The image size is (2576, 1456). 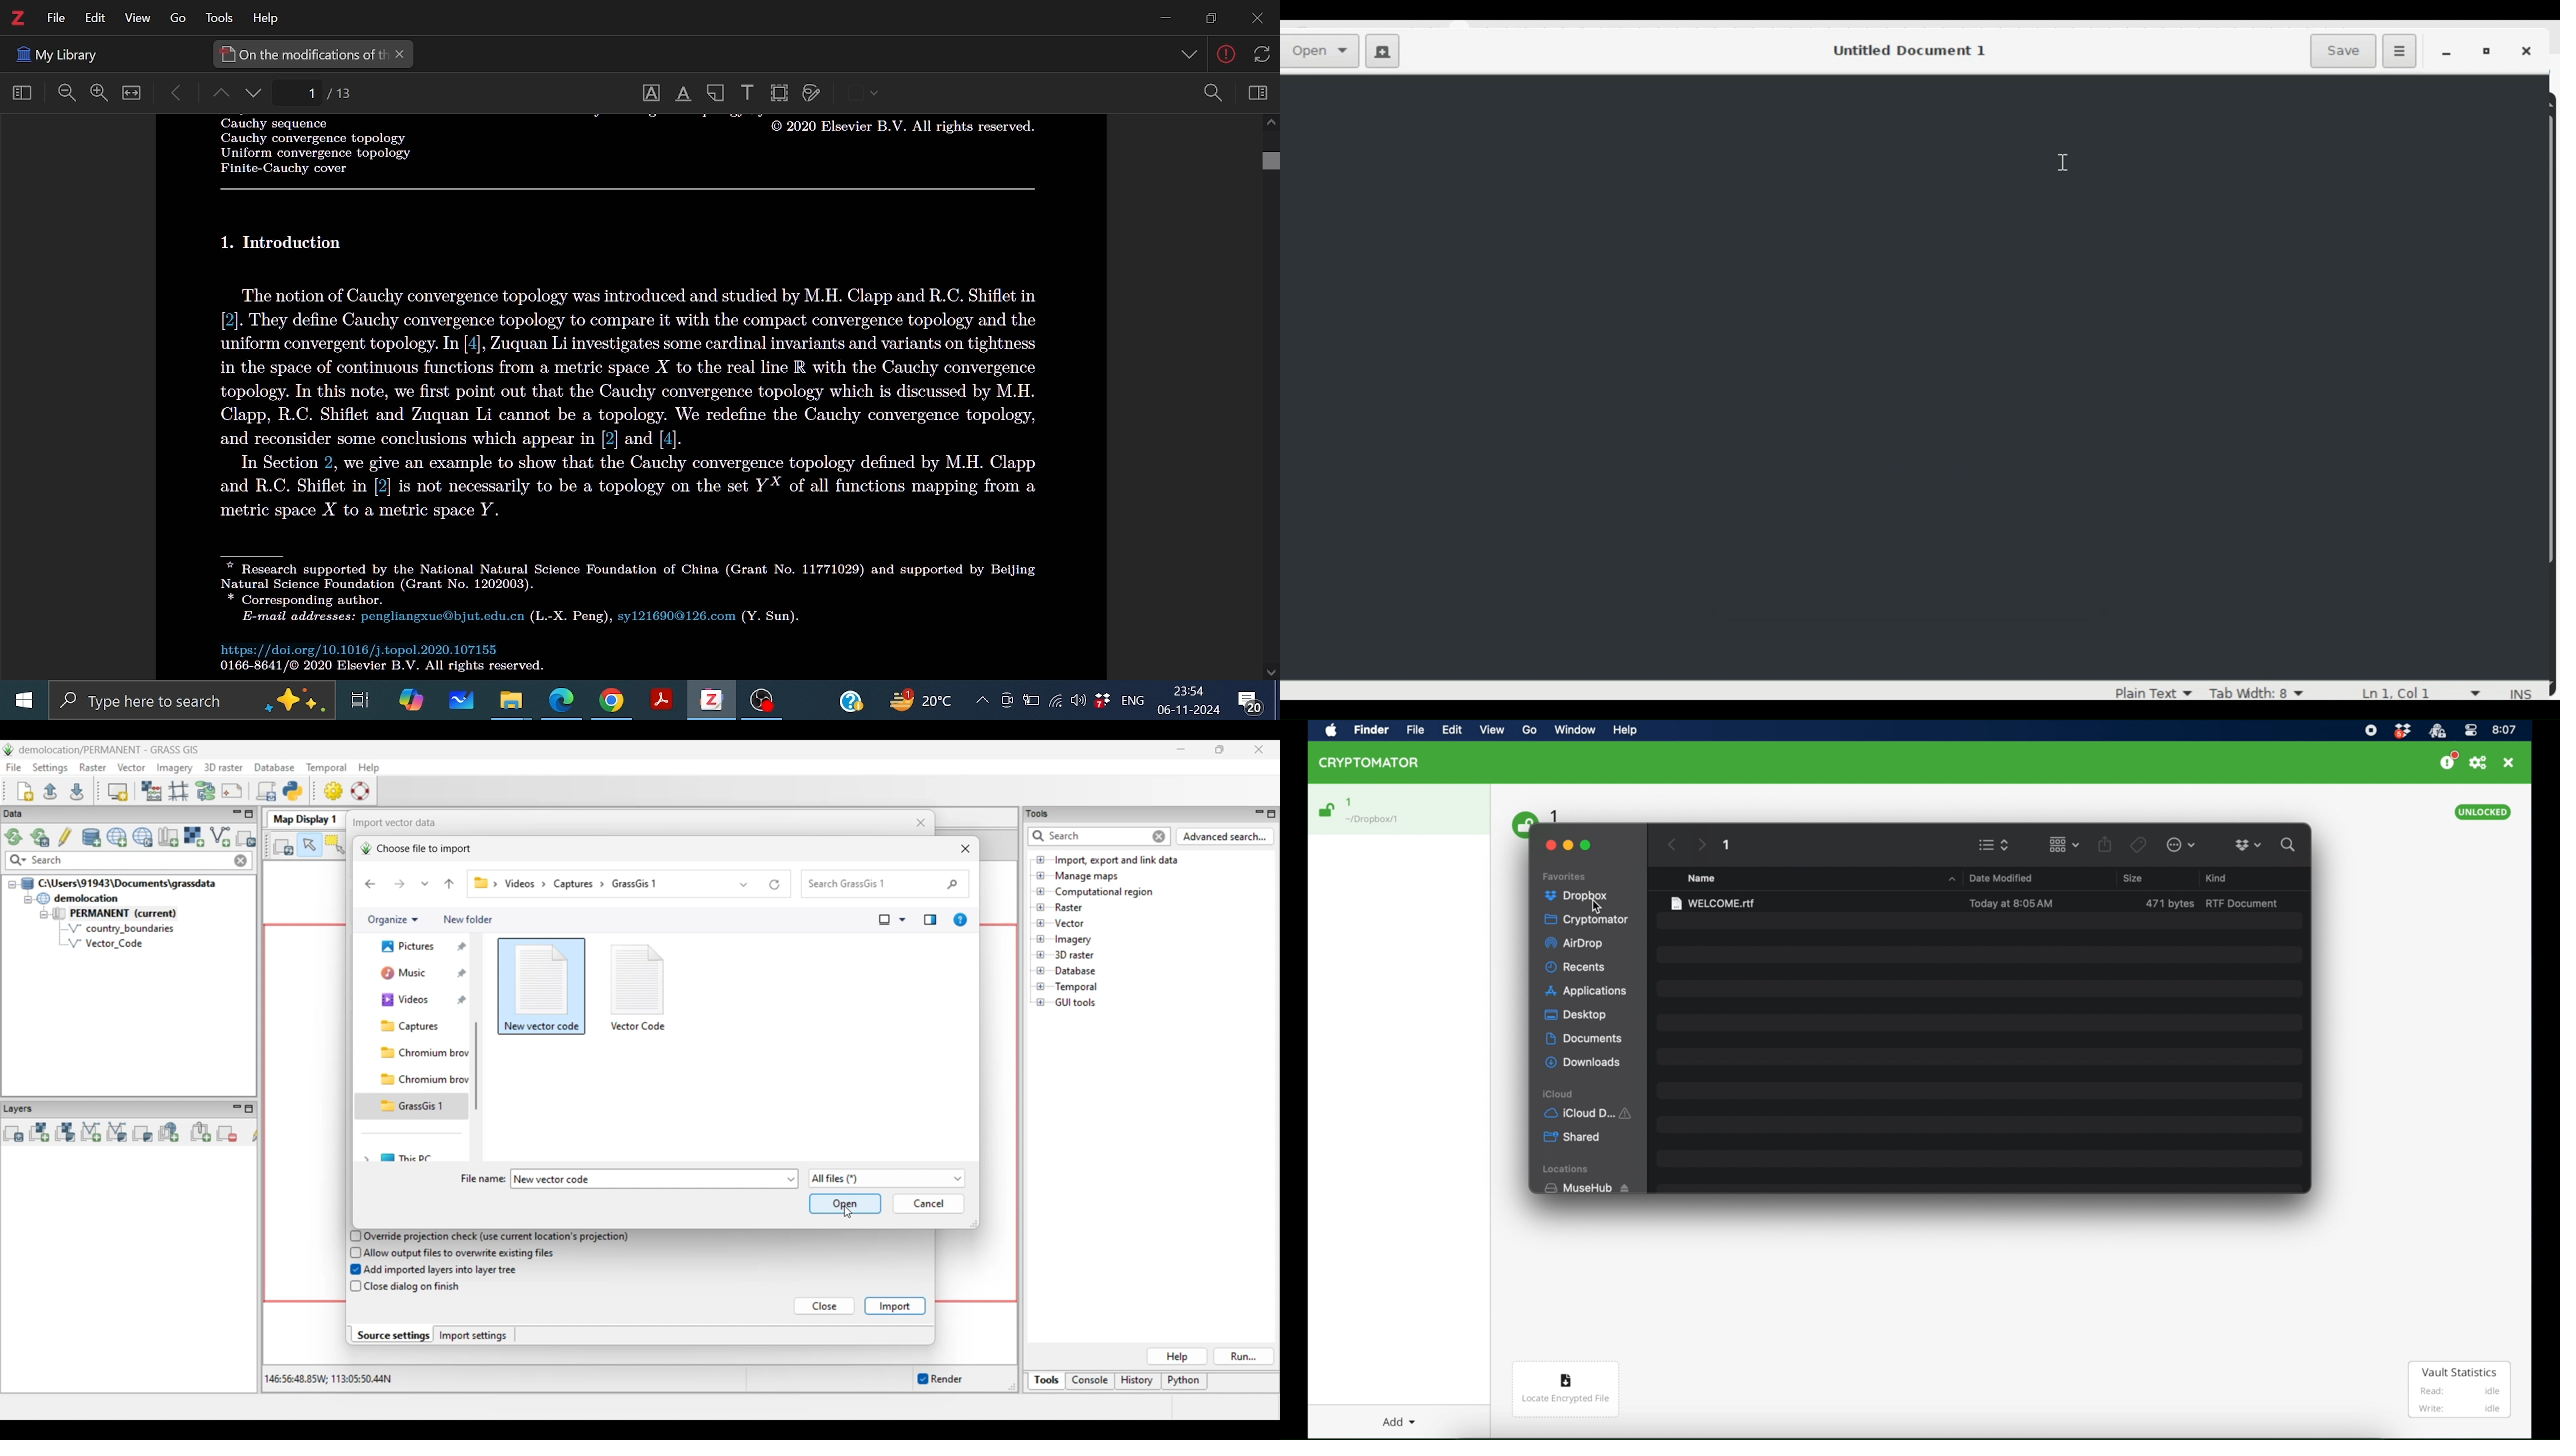 I want to click on INS, so click(x=2522, y=694).